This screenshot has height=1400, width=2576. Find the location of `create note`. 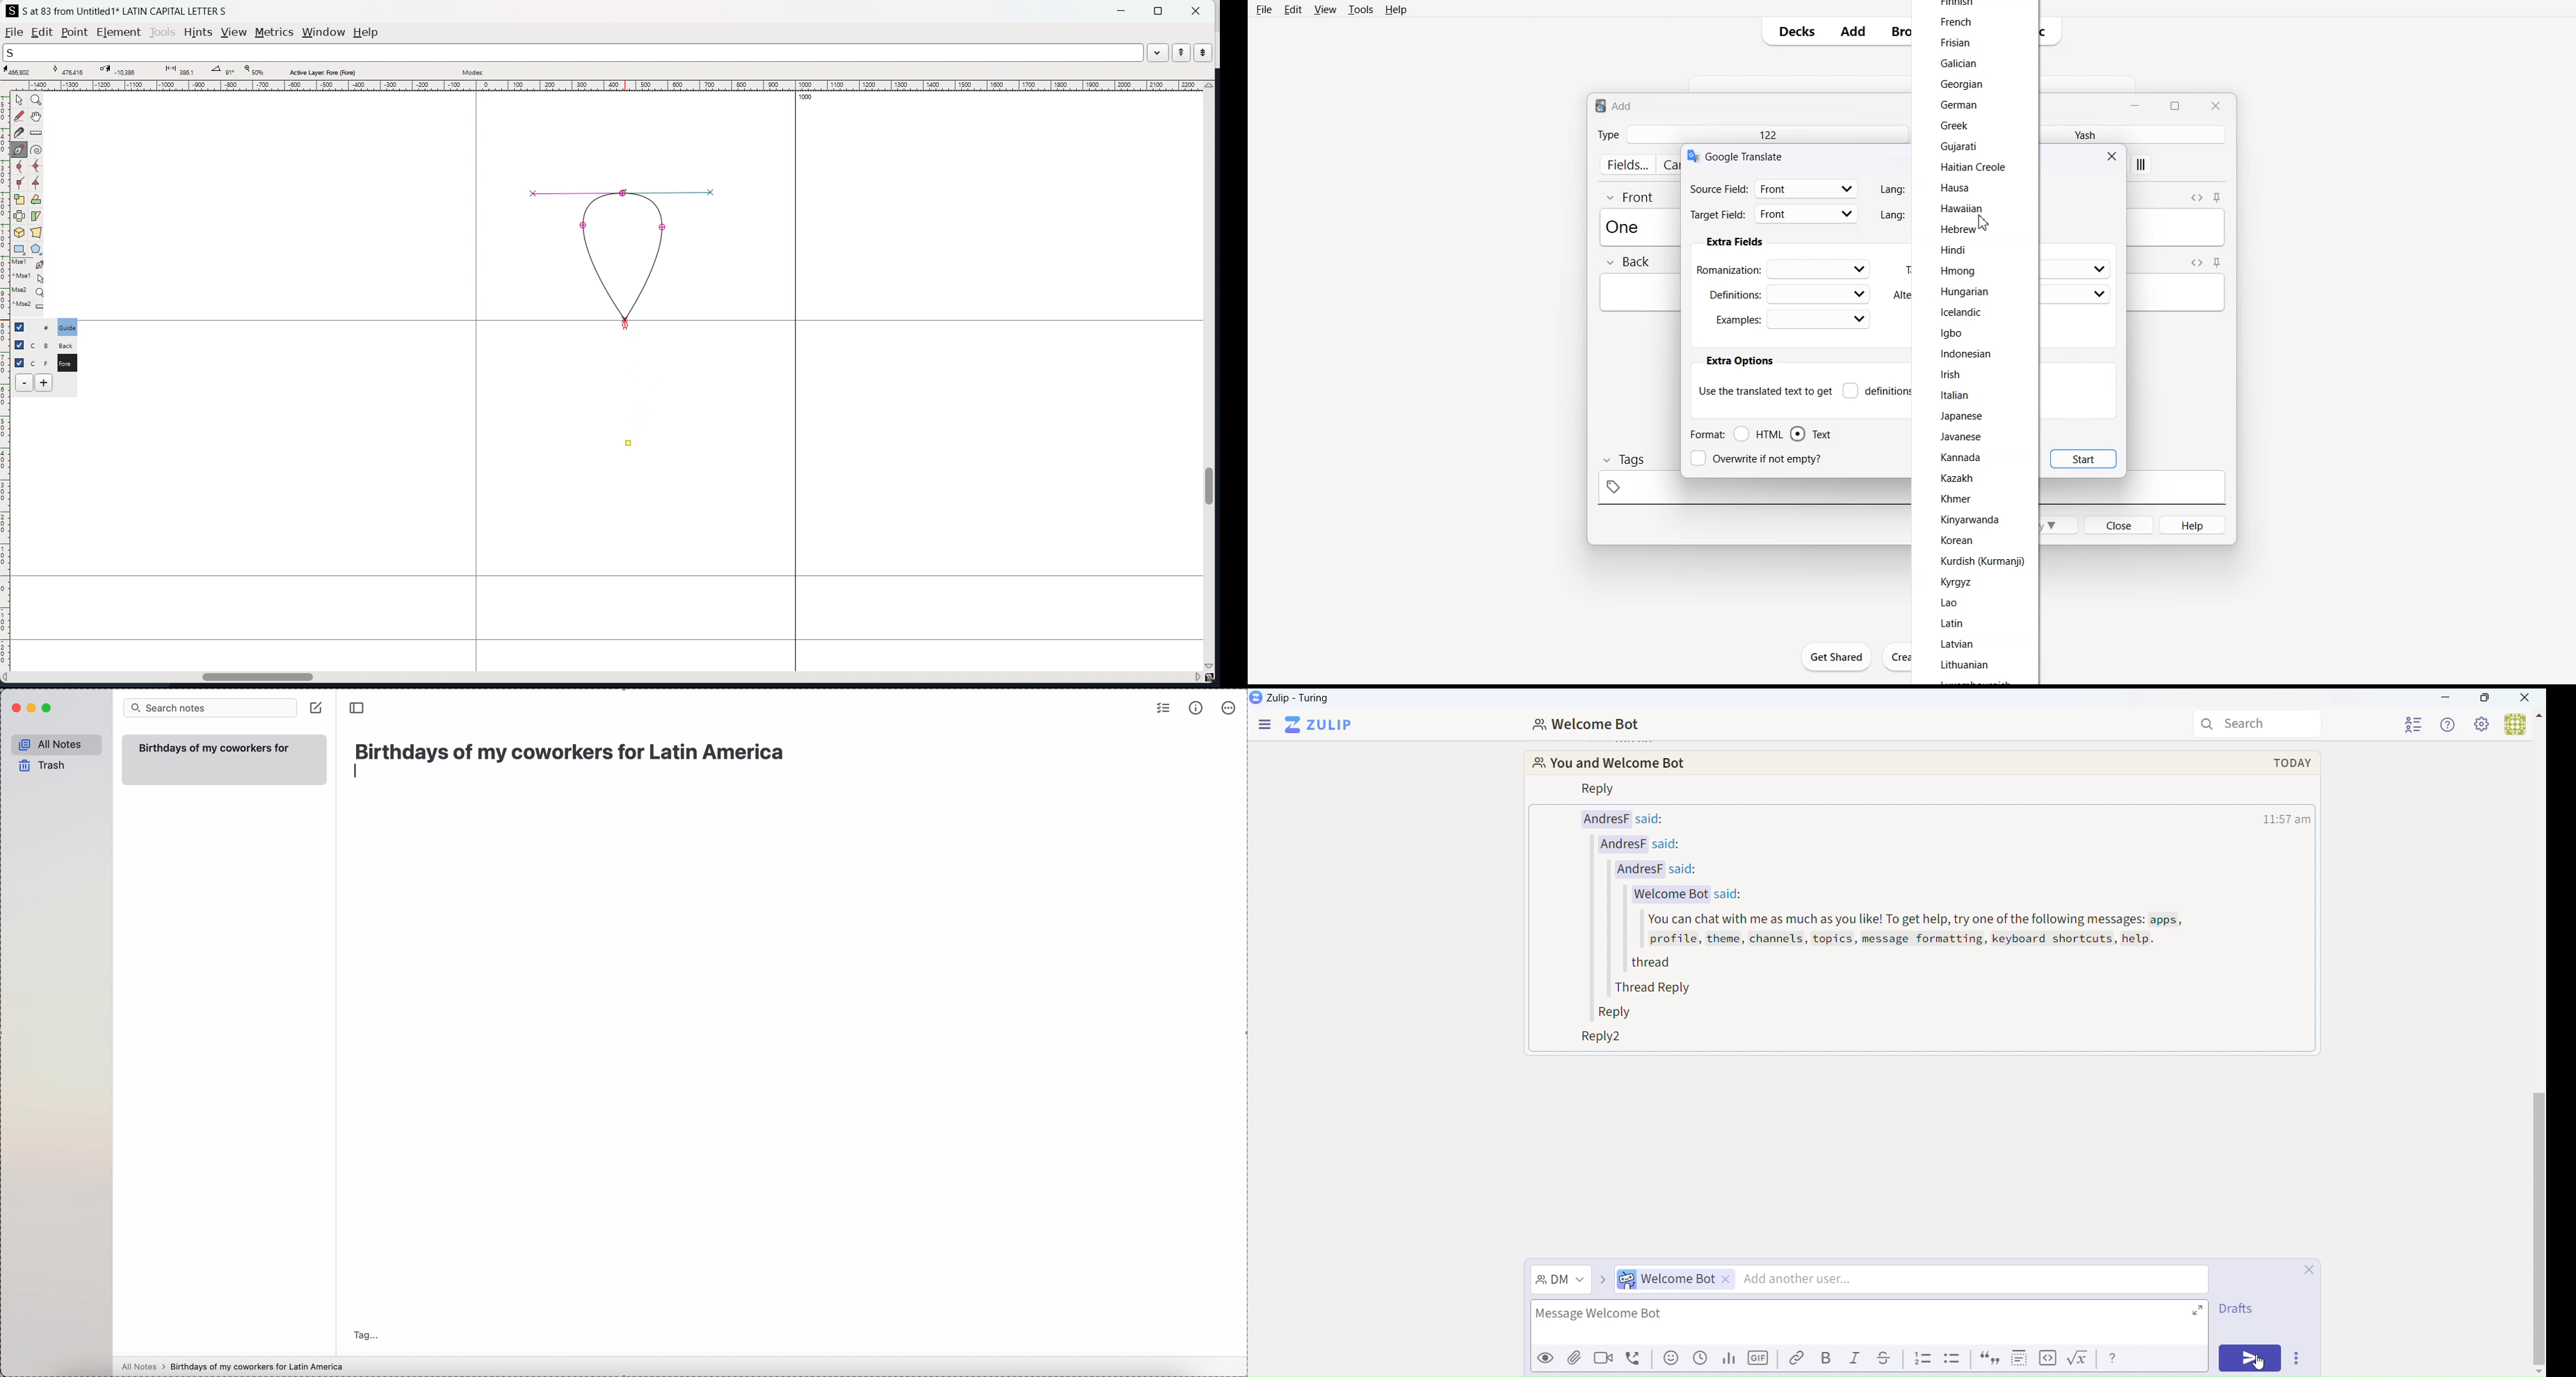

create note is located at coordinates (316, 707).